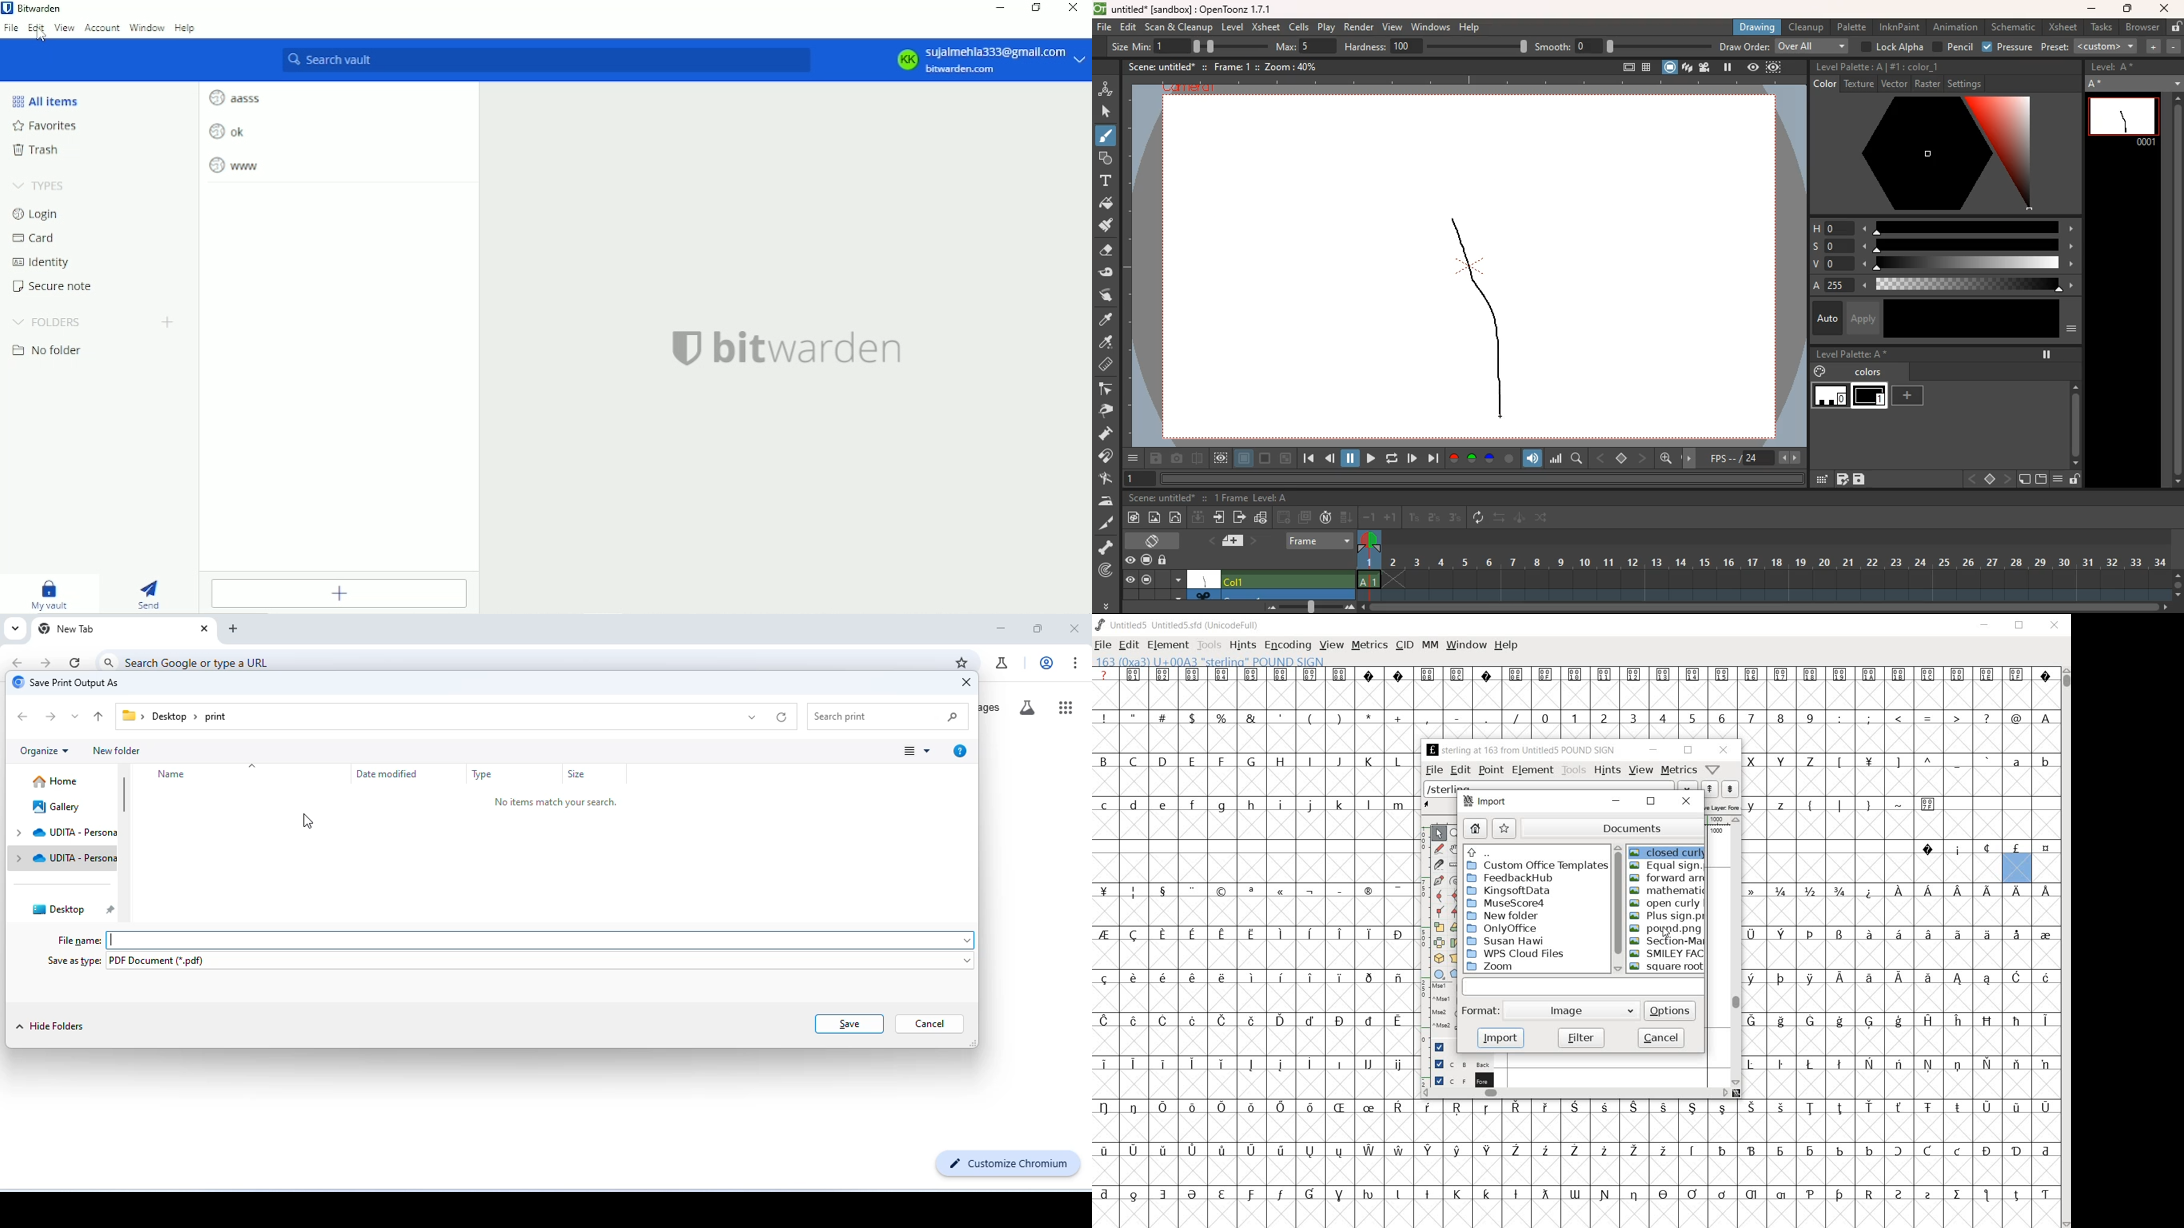 This screenshot has height=1232, width=2184. What do you see at coordinates (1665, 889) in the screenshot?
I see `mathematic` at bounding box center [1665, 889].